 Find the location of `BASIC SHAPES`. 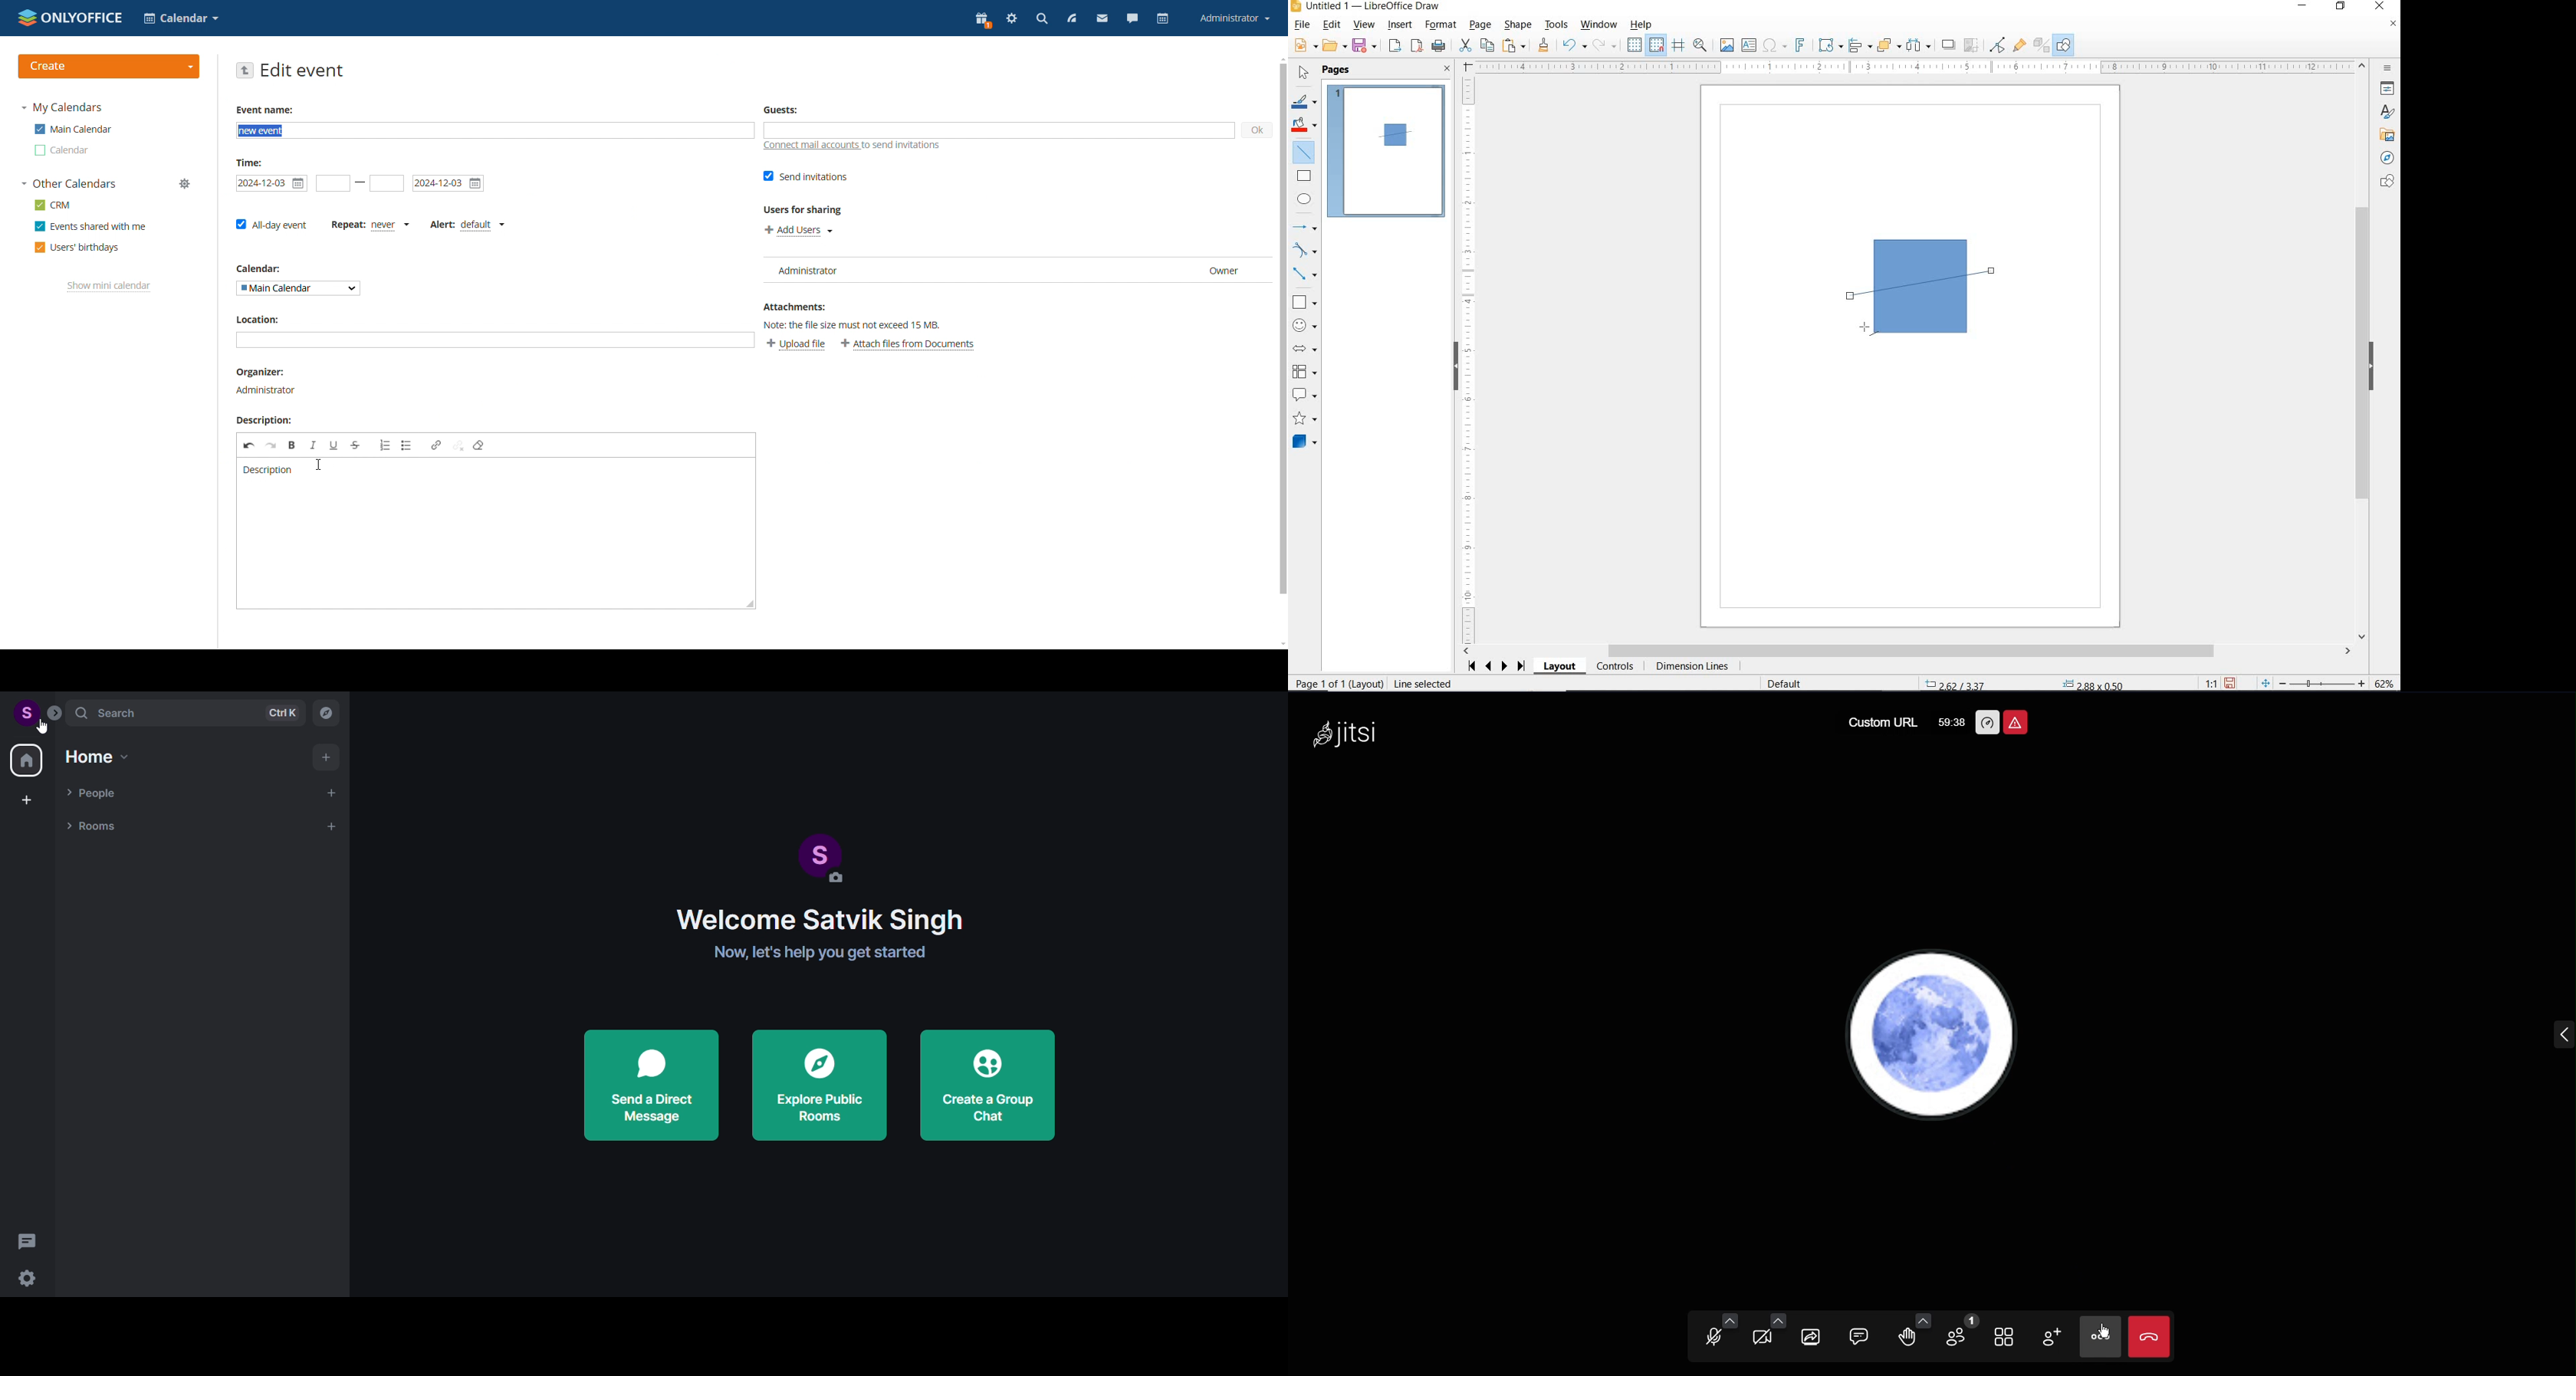

BASIC SHAPES is located at coordinates (1303, 300).